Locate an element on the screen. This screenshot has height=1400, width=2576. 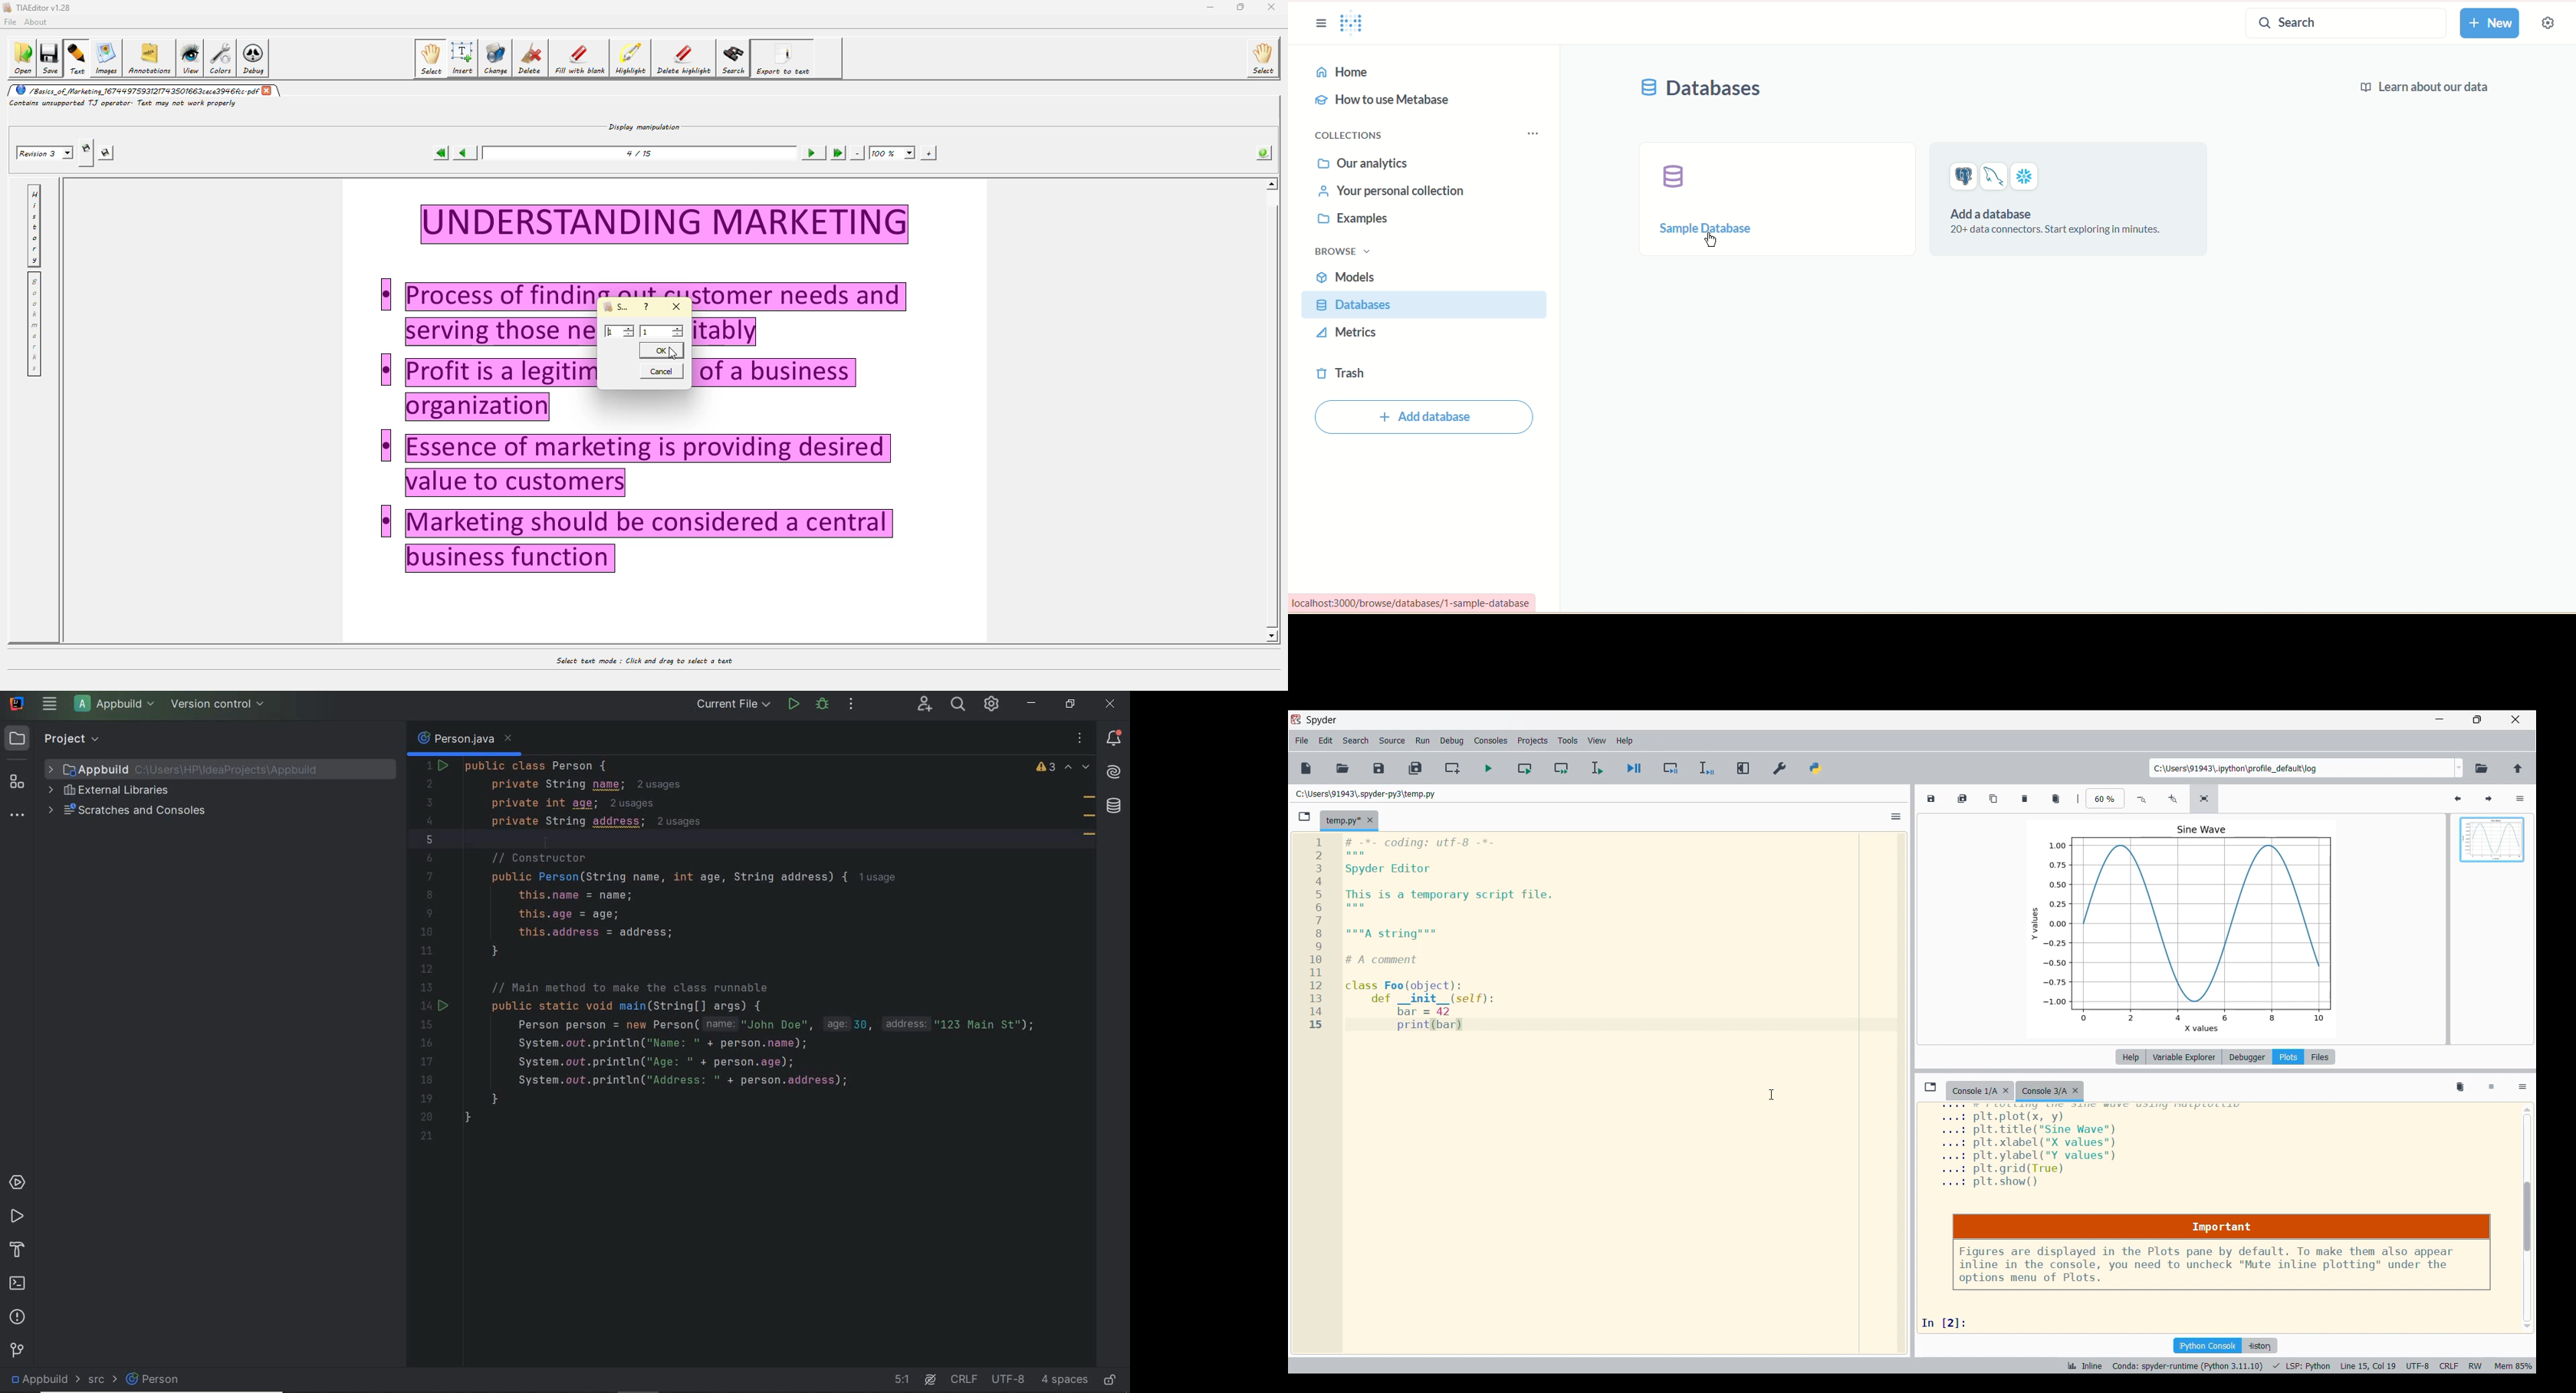
Remove plot is located at coordinates (2025, 799).